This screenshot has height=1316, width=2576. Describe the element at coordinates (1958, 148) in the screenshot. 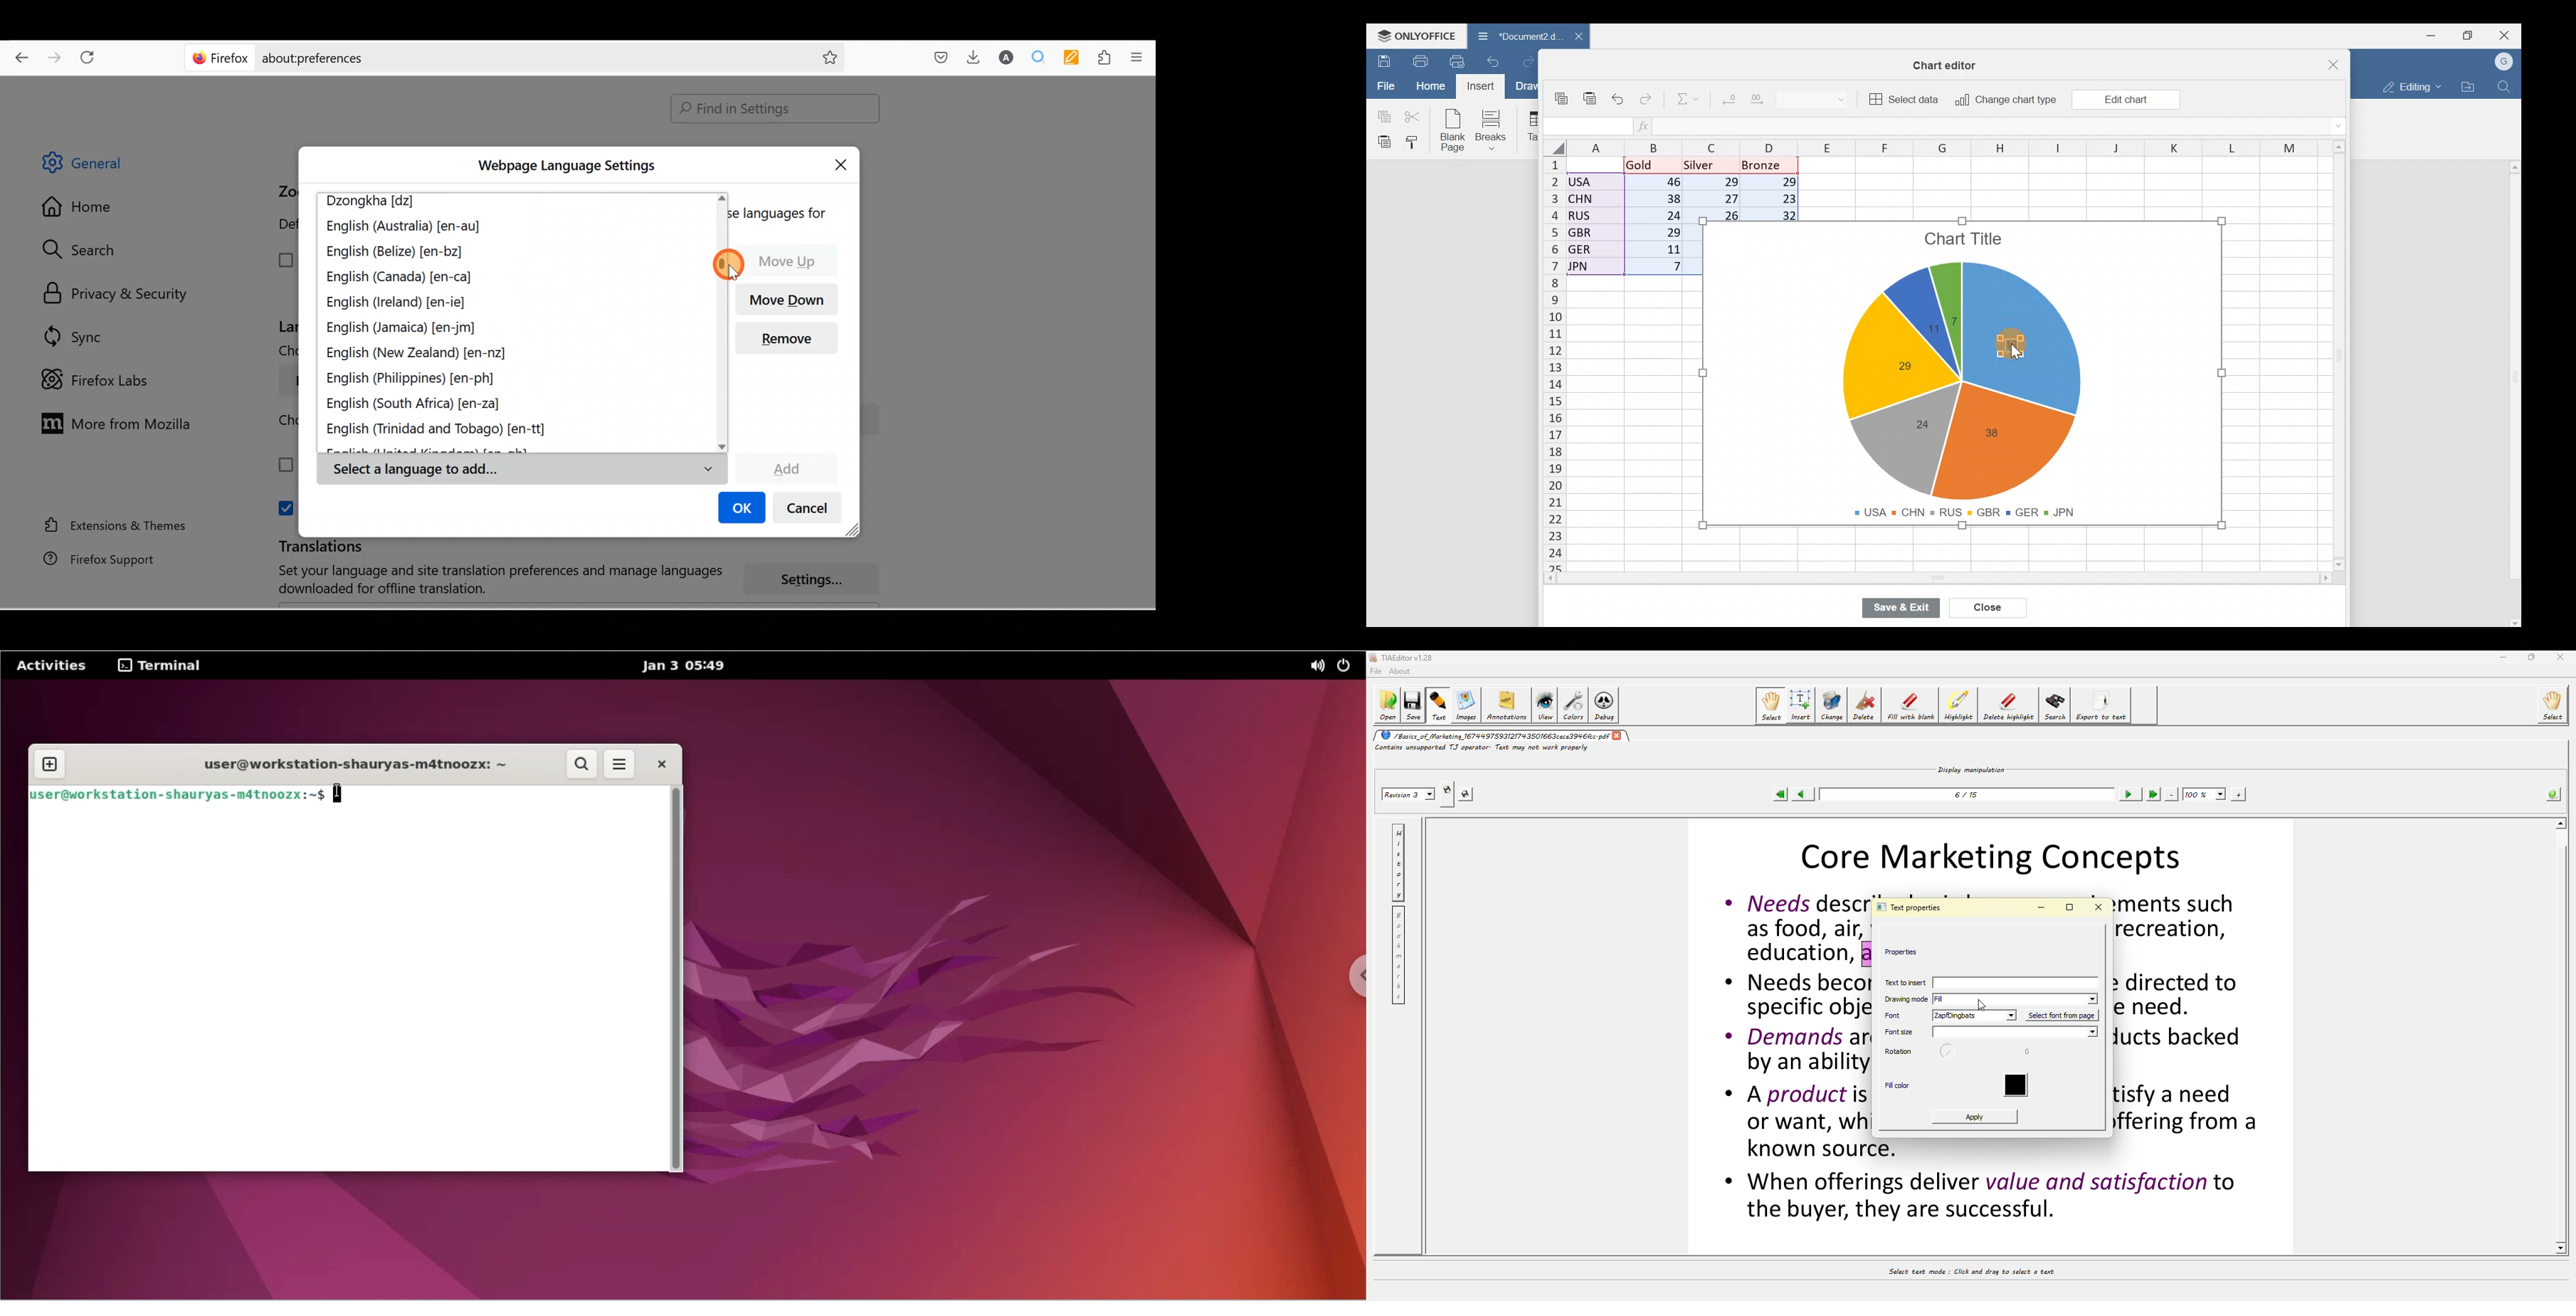

I see `Columns` at that location.